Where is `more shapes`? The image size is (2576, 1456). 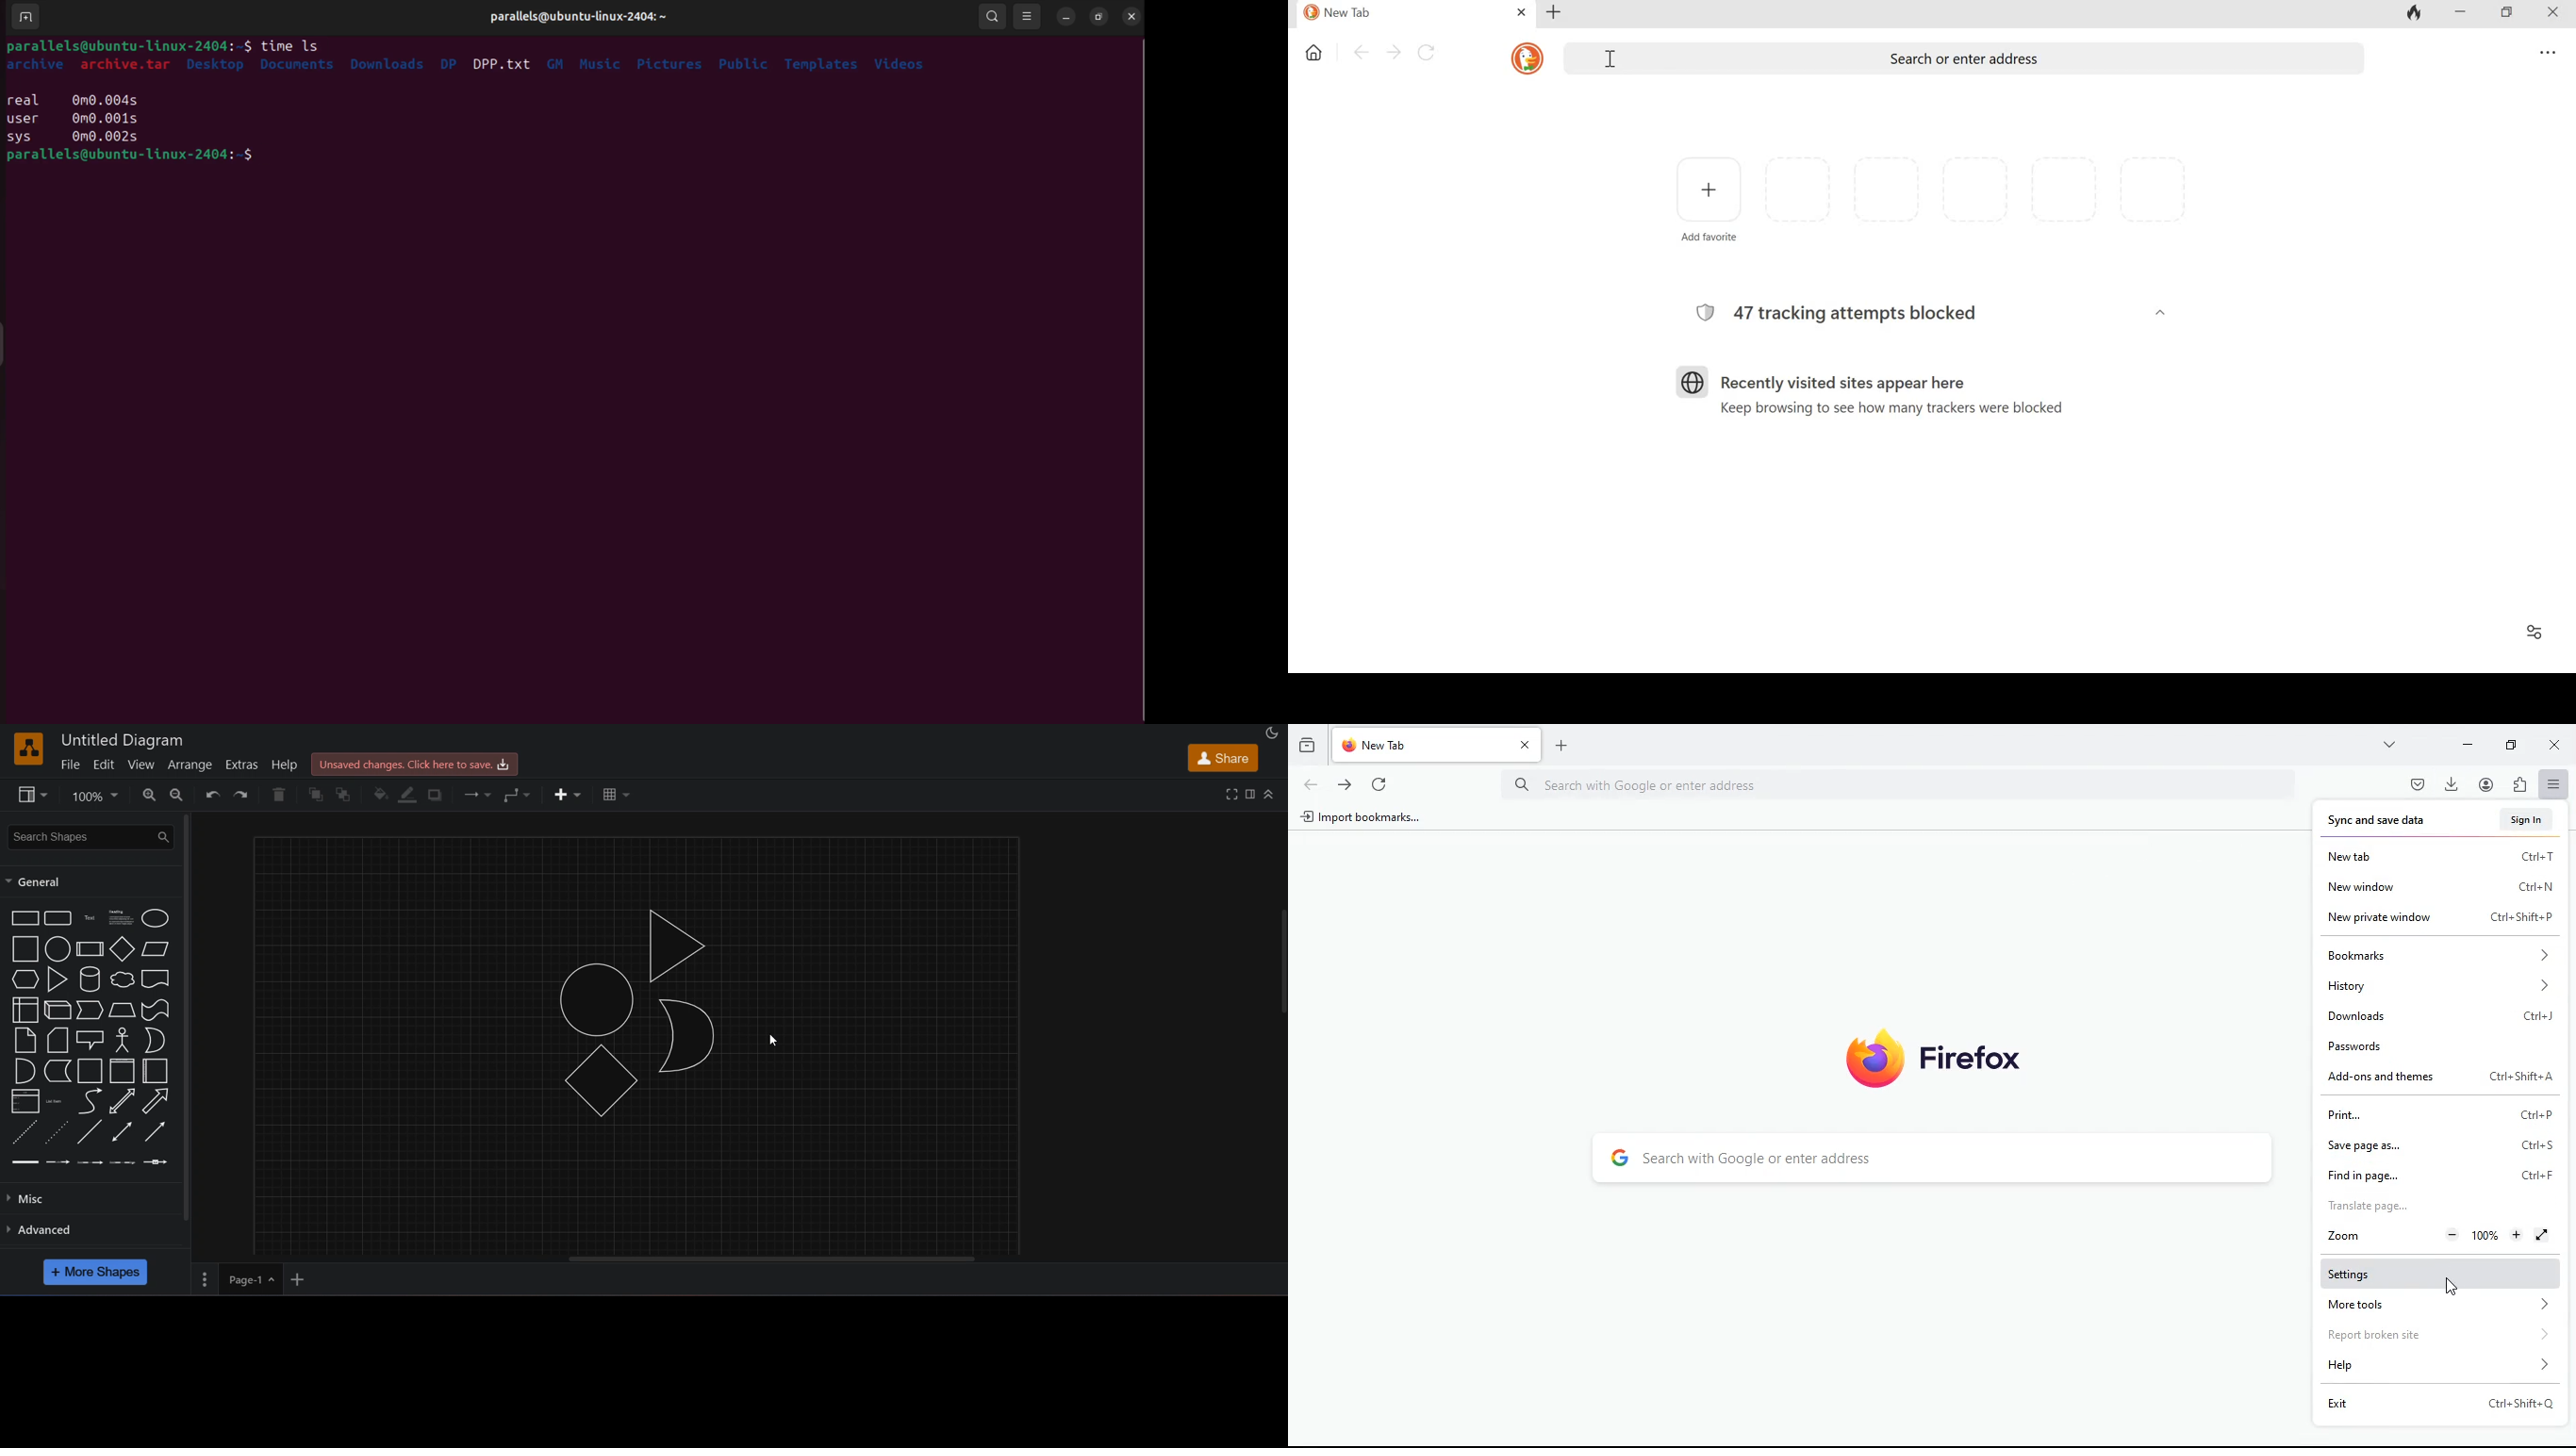
more shapes is located at coordinates (95, 1272).